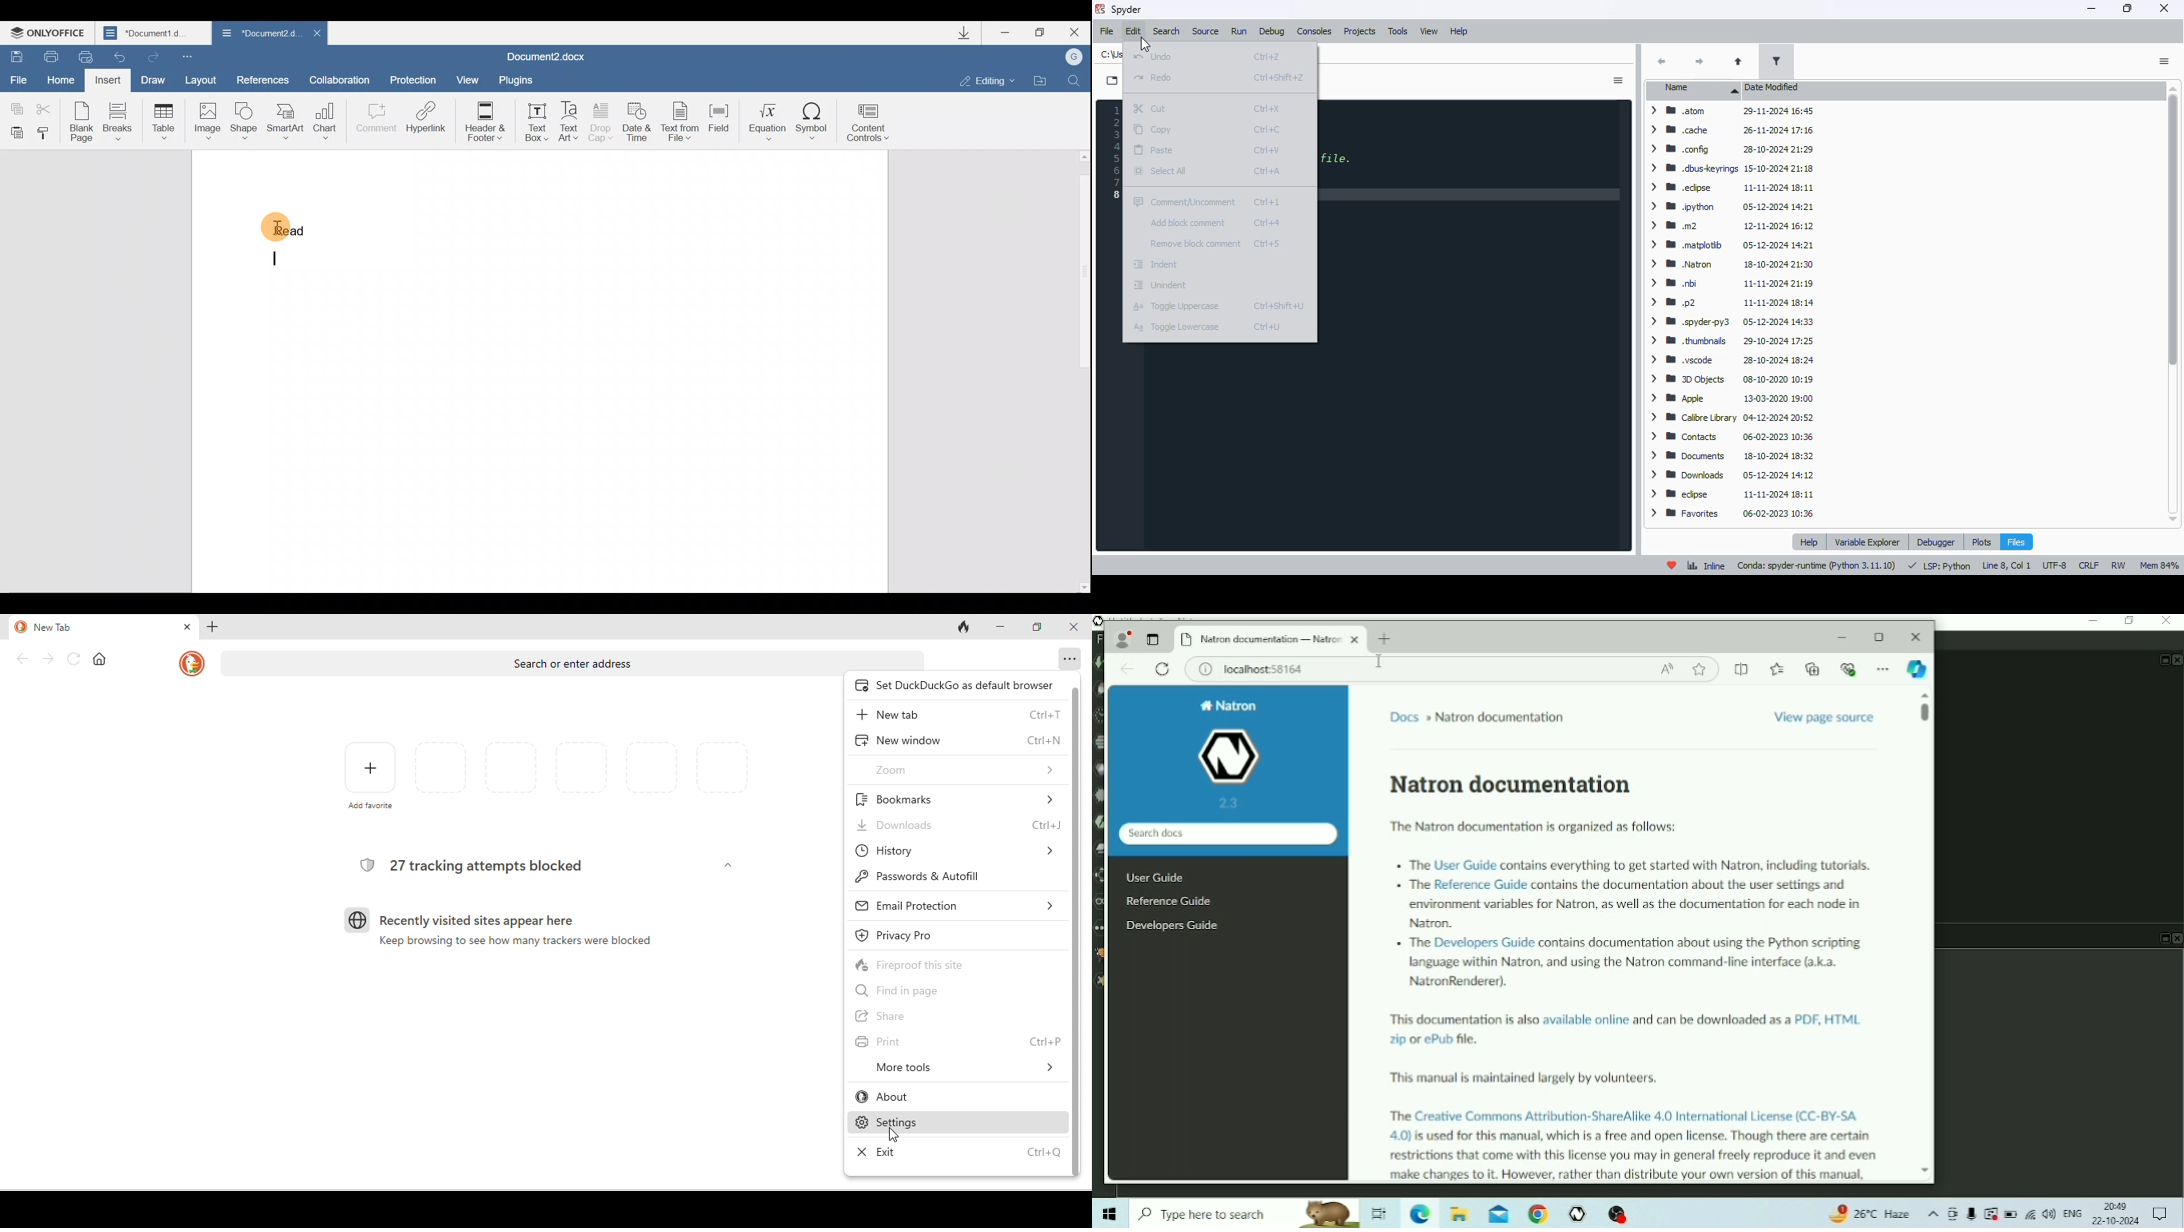 This screenshot has width=2184, height=1232. I want to click on shortcut for add block comment, so click(1267, 223).